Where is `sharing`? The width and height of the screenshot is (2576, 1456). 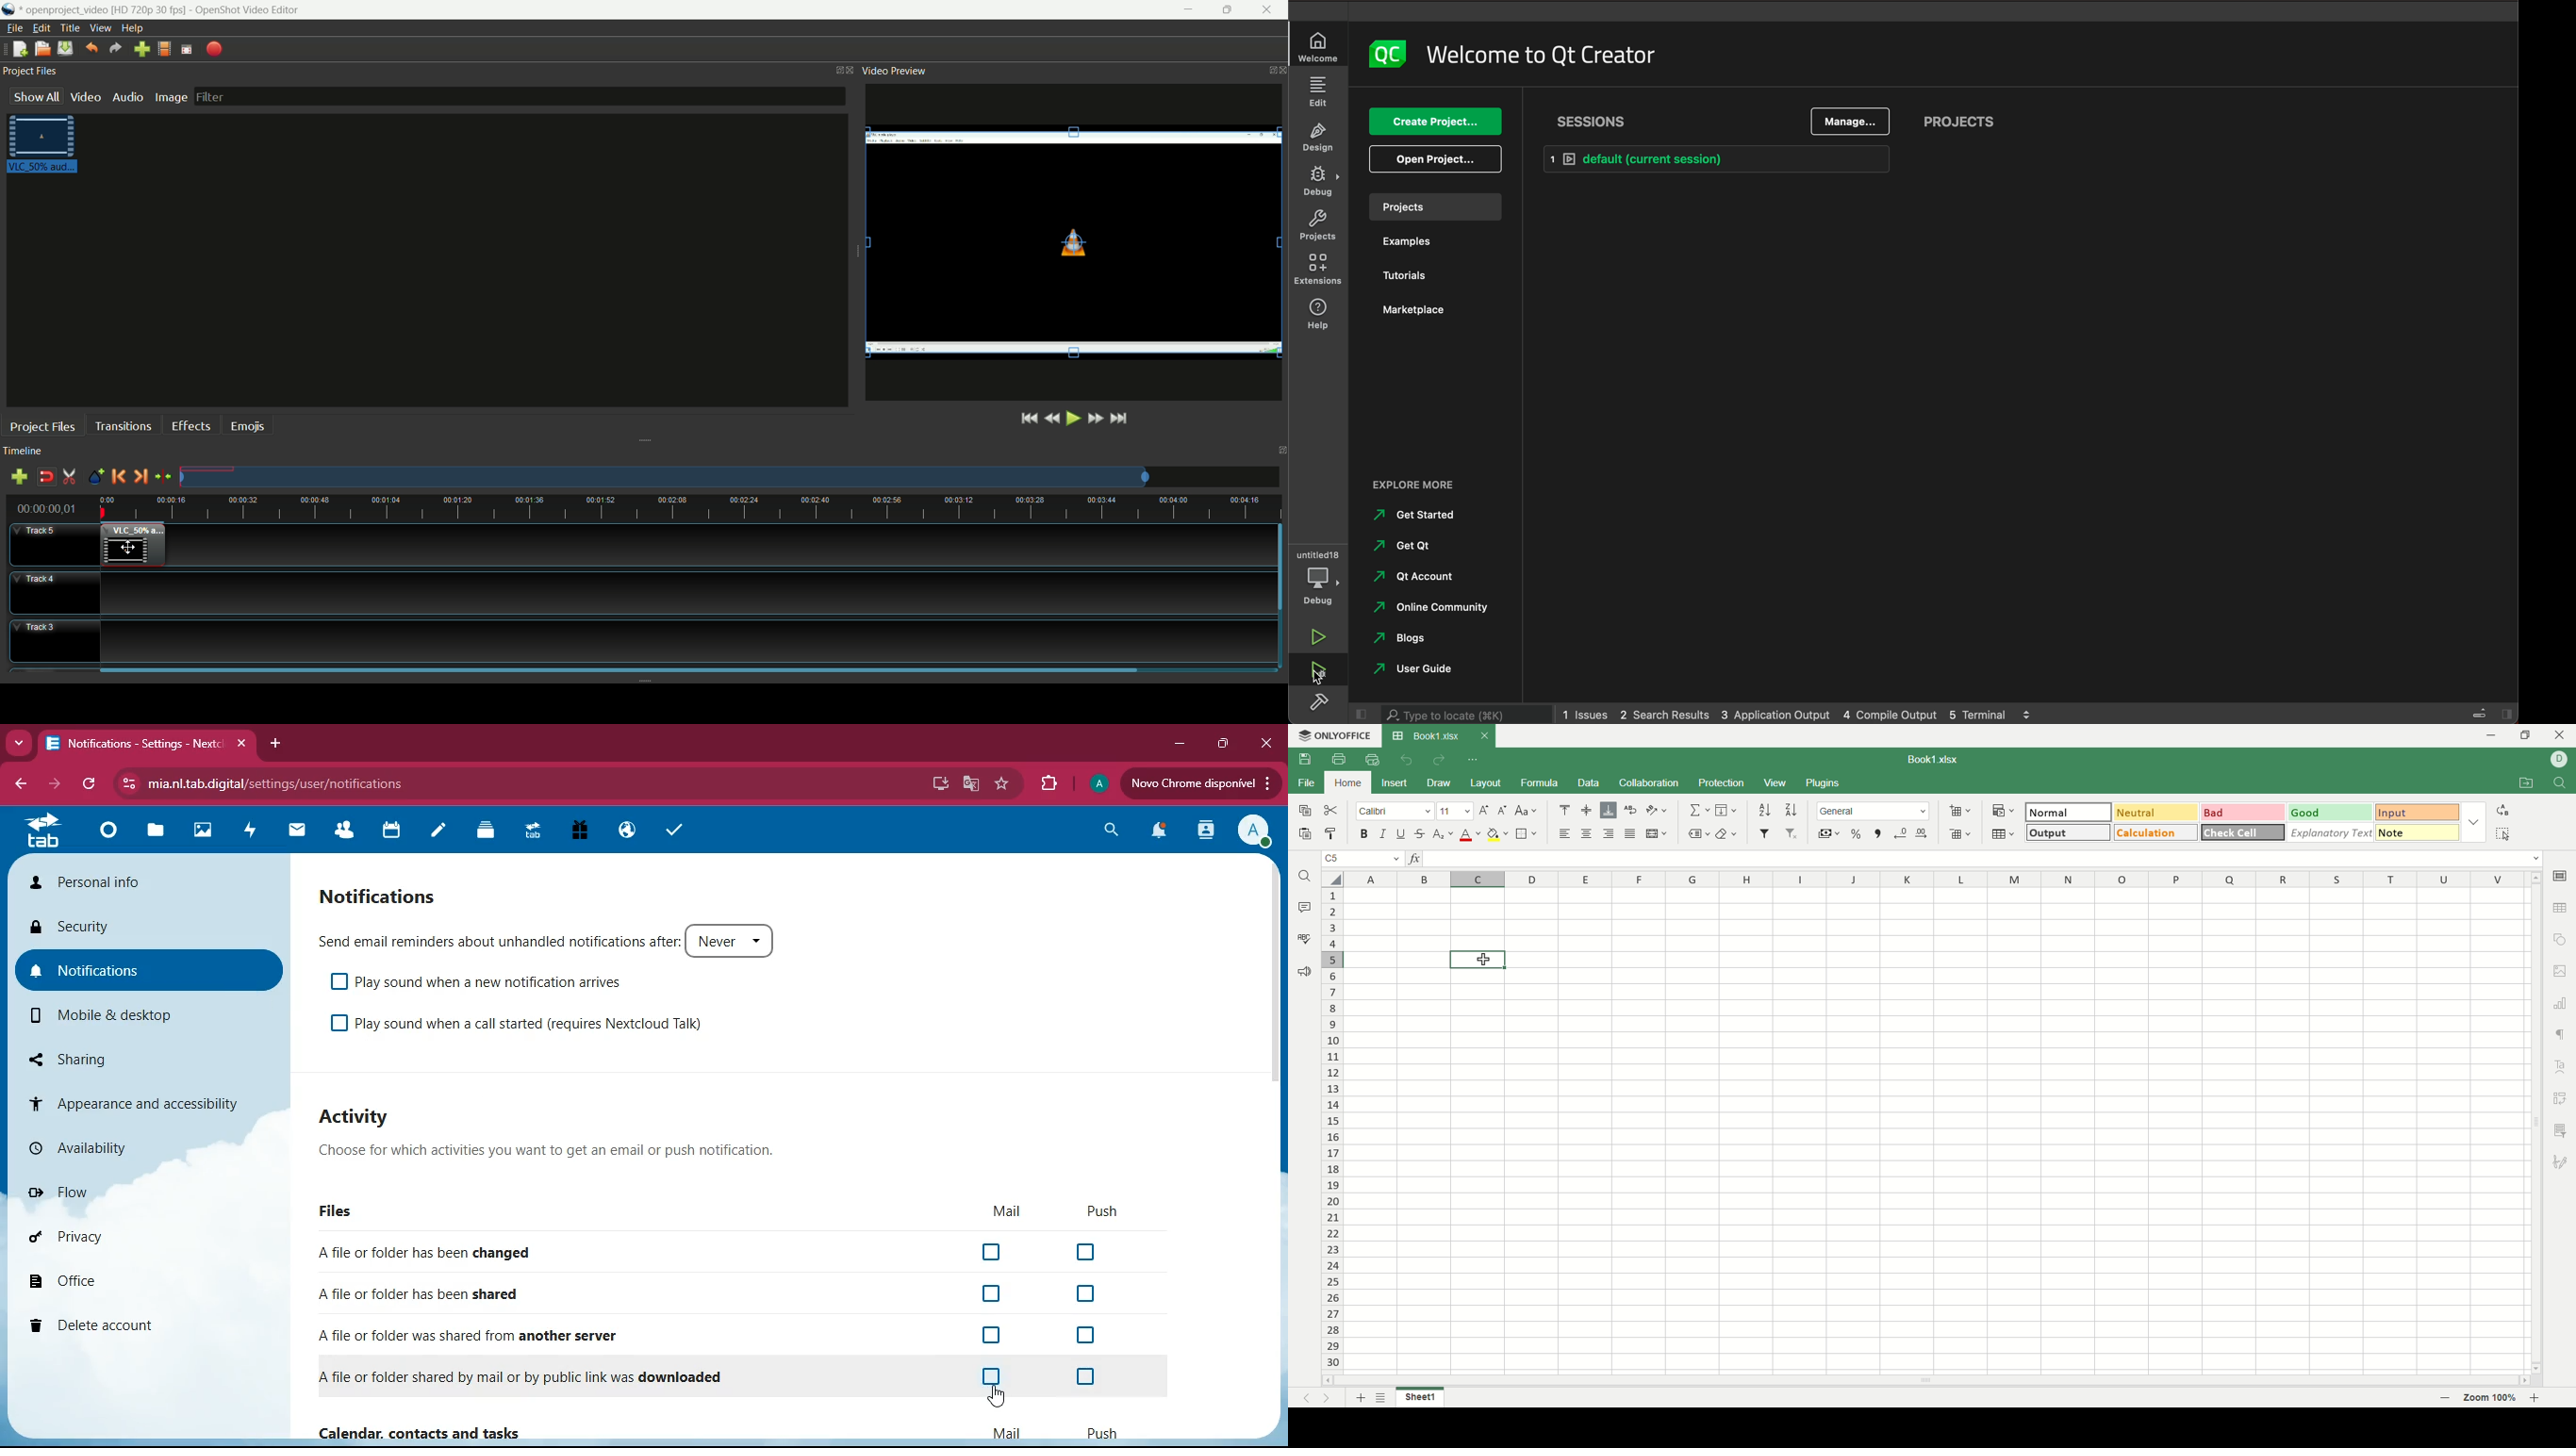 sharing is located at coordinates (132, 1059).